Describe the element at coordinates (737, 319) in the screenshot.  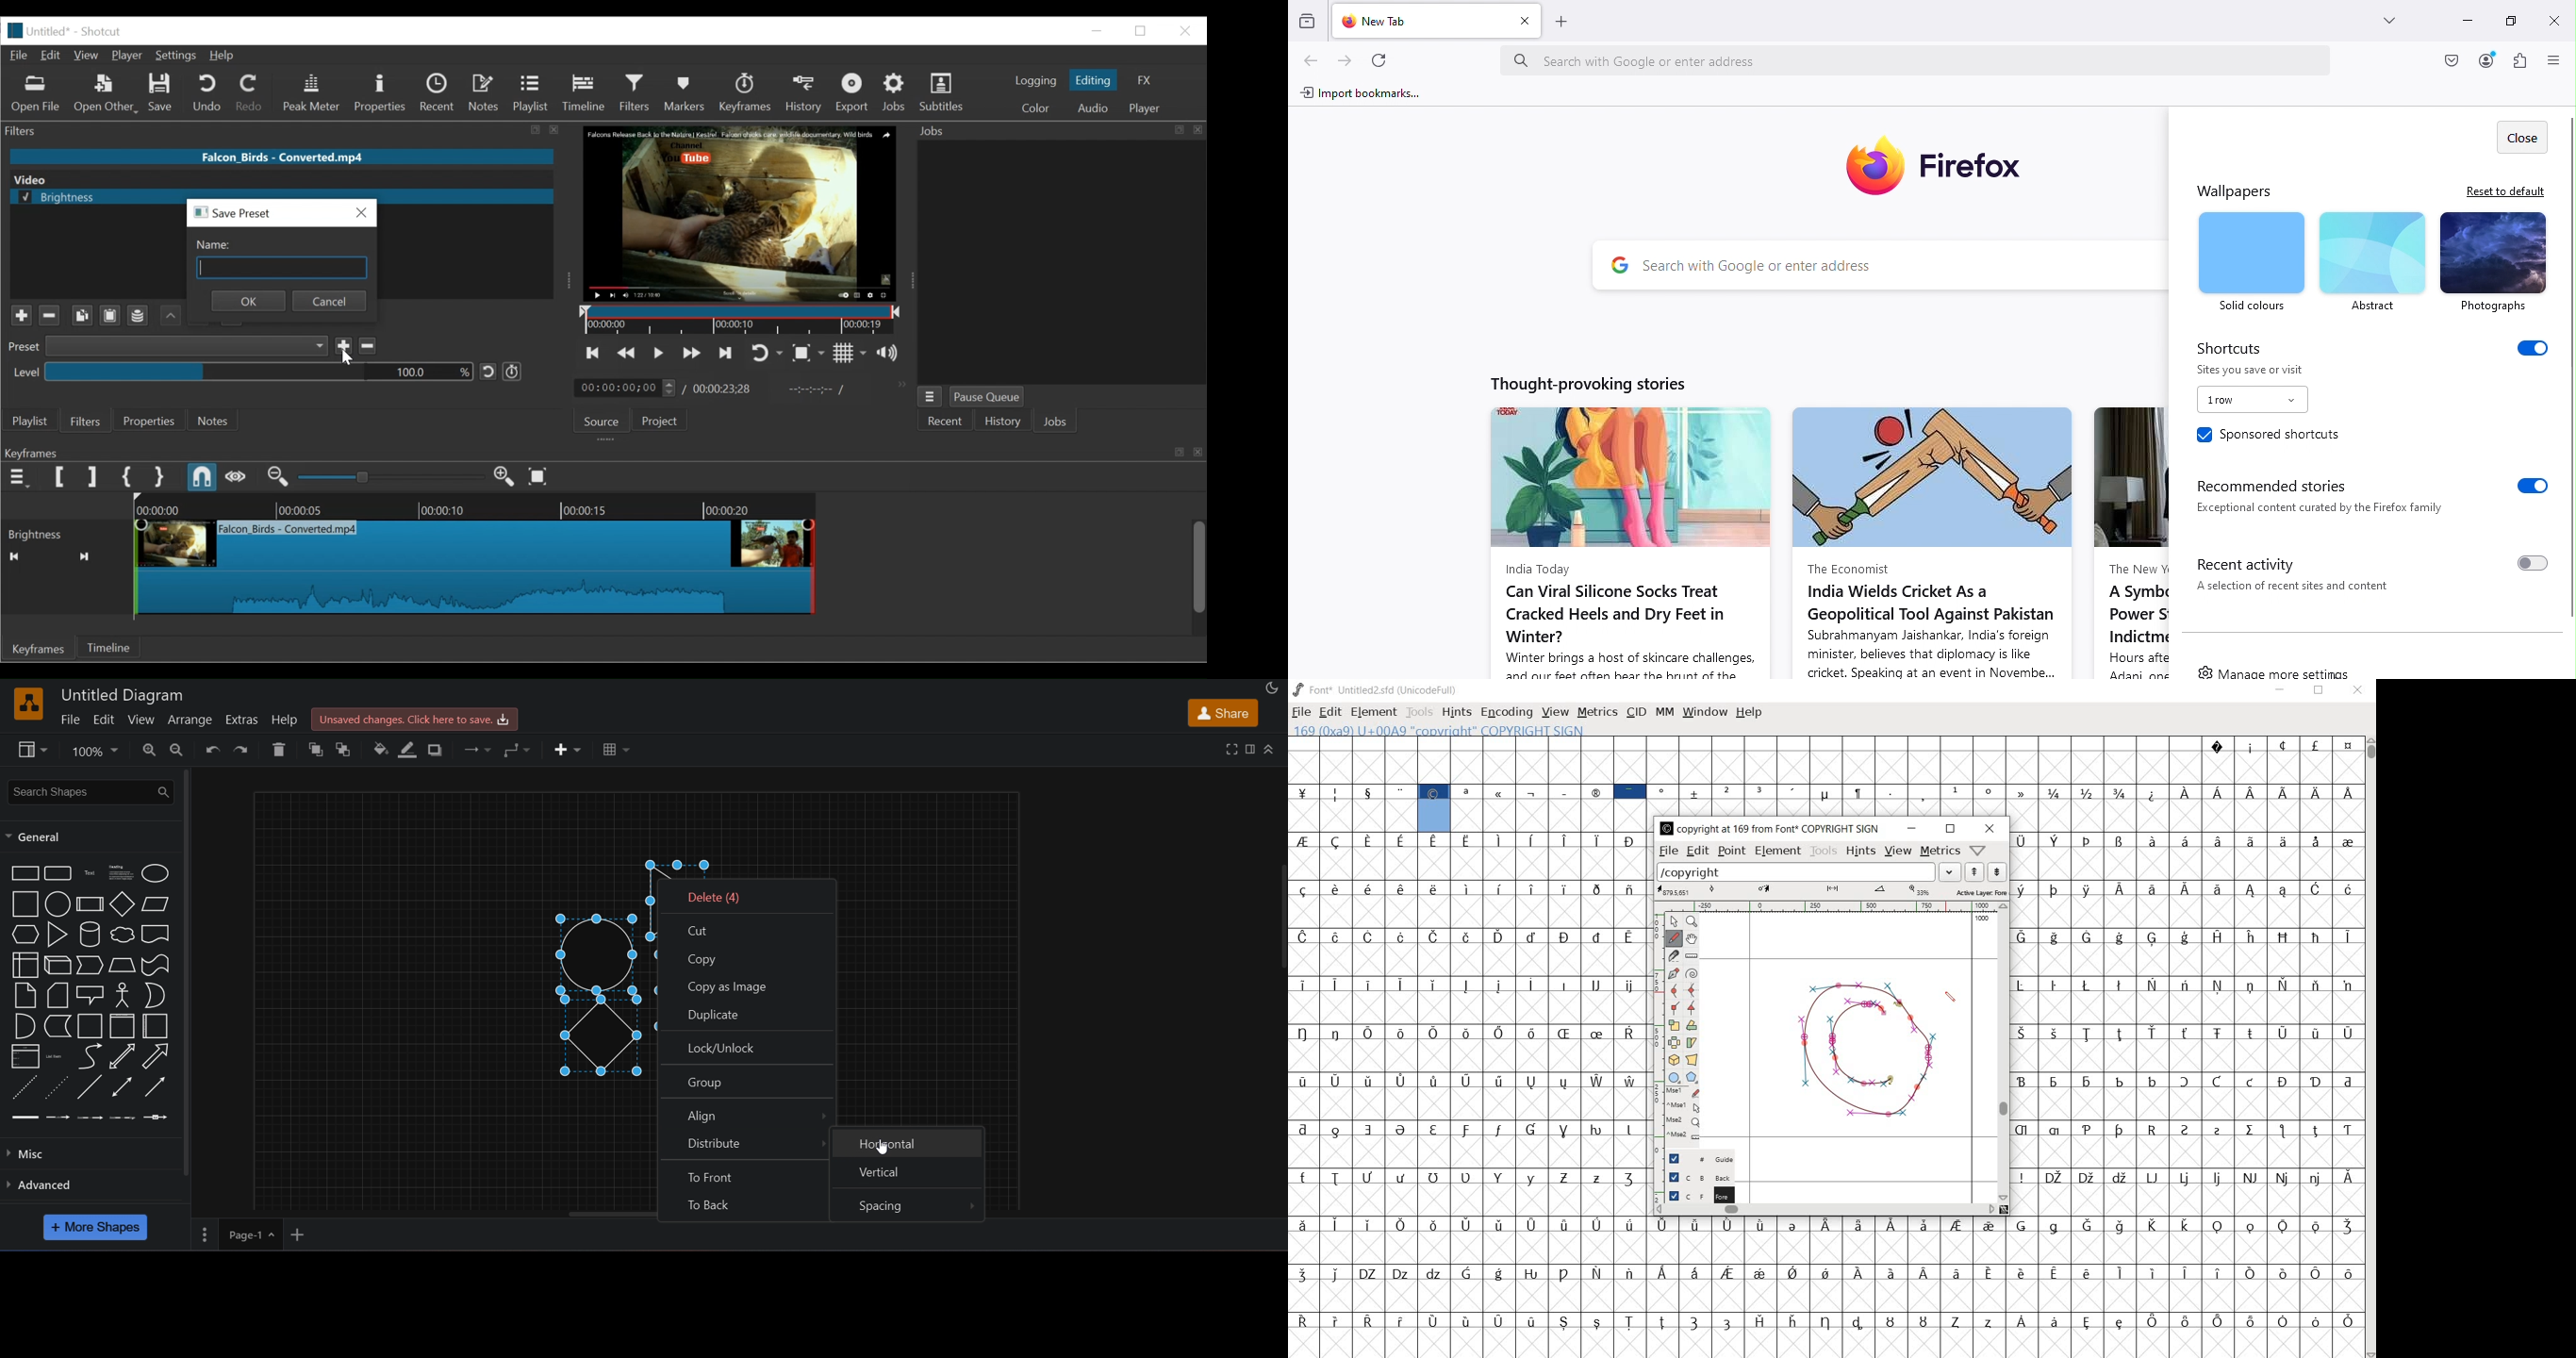
I see `Timeline` at that location.